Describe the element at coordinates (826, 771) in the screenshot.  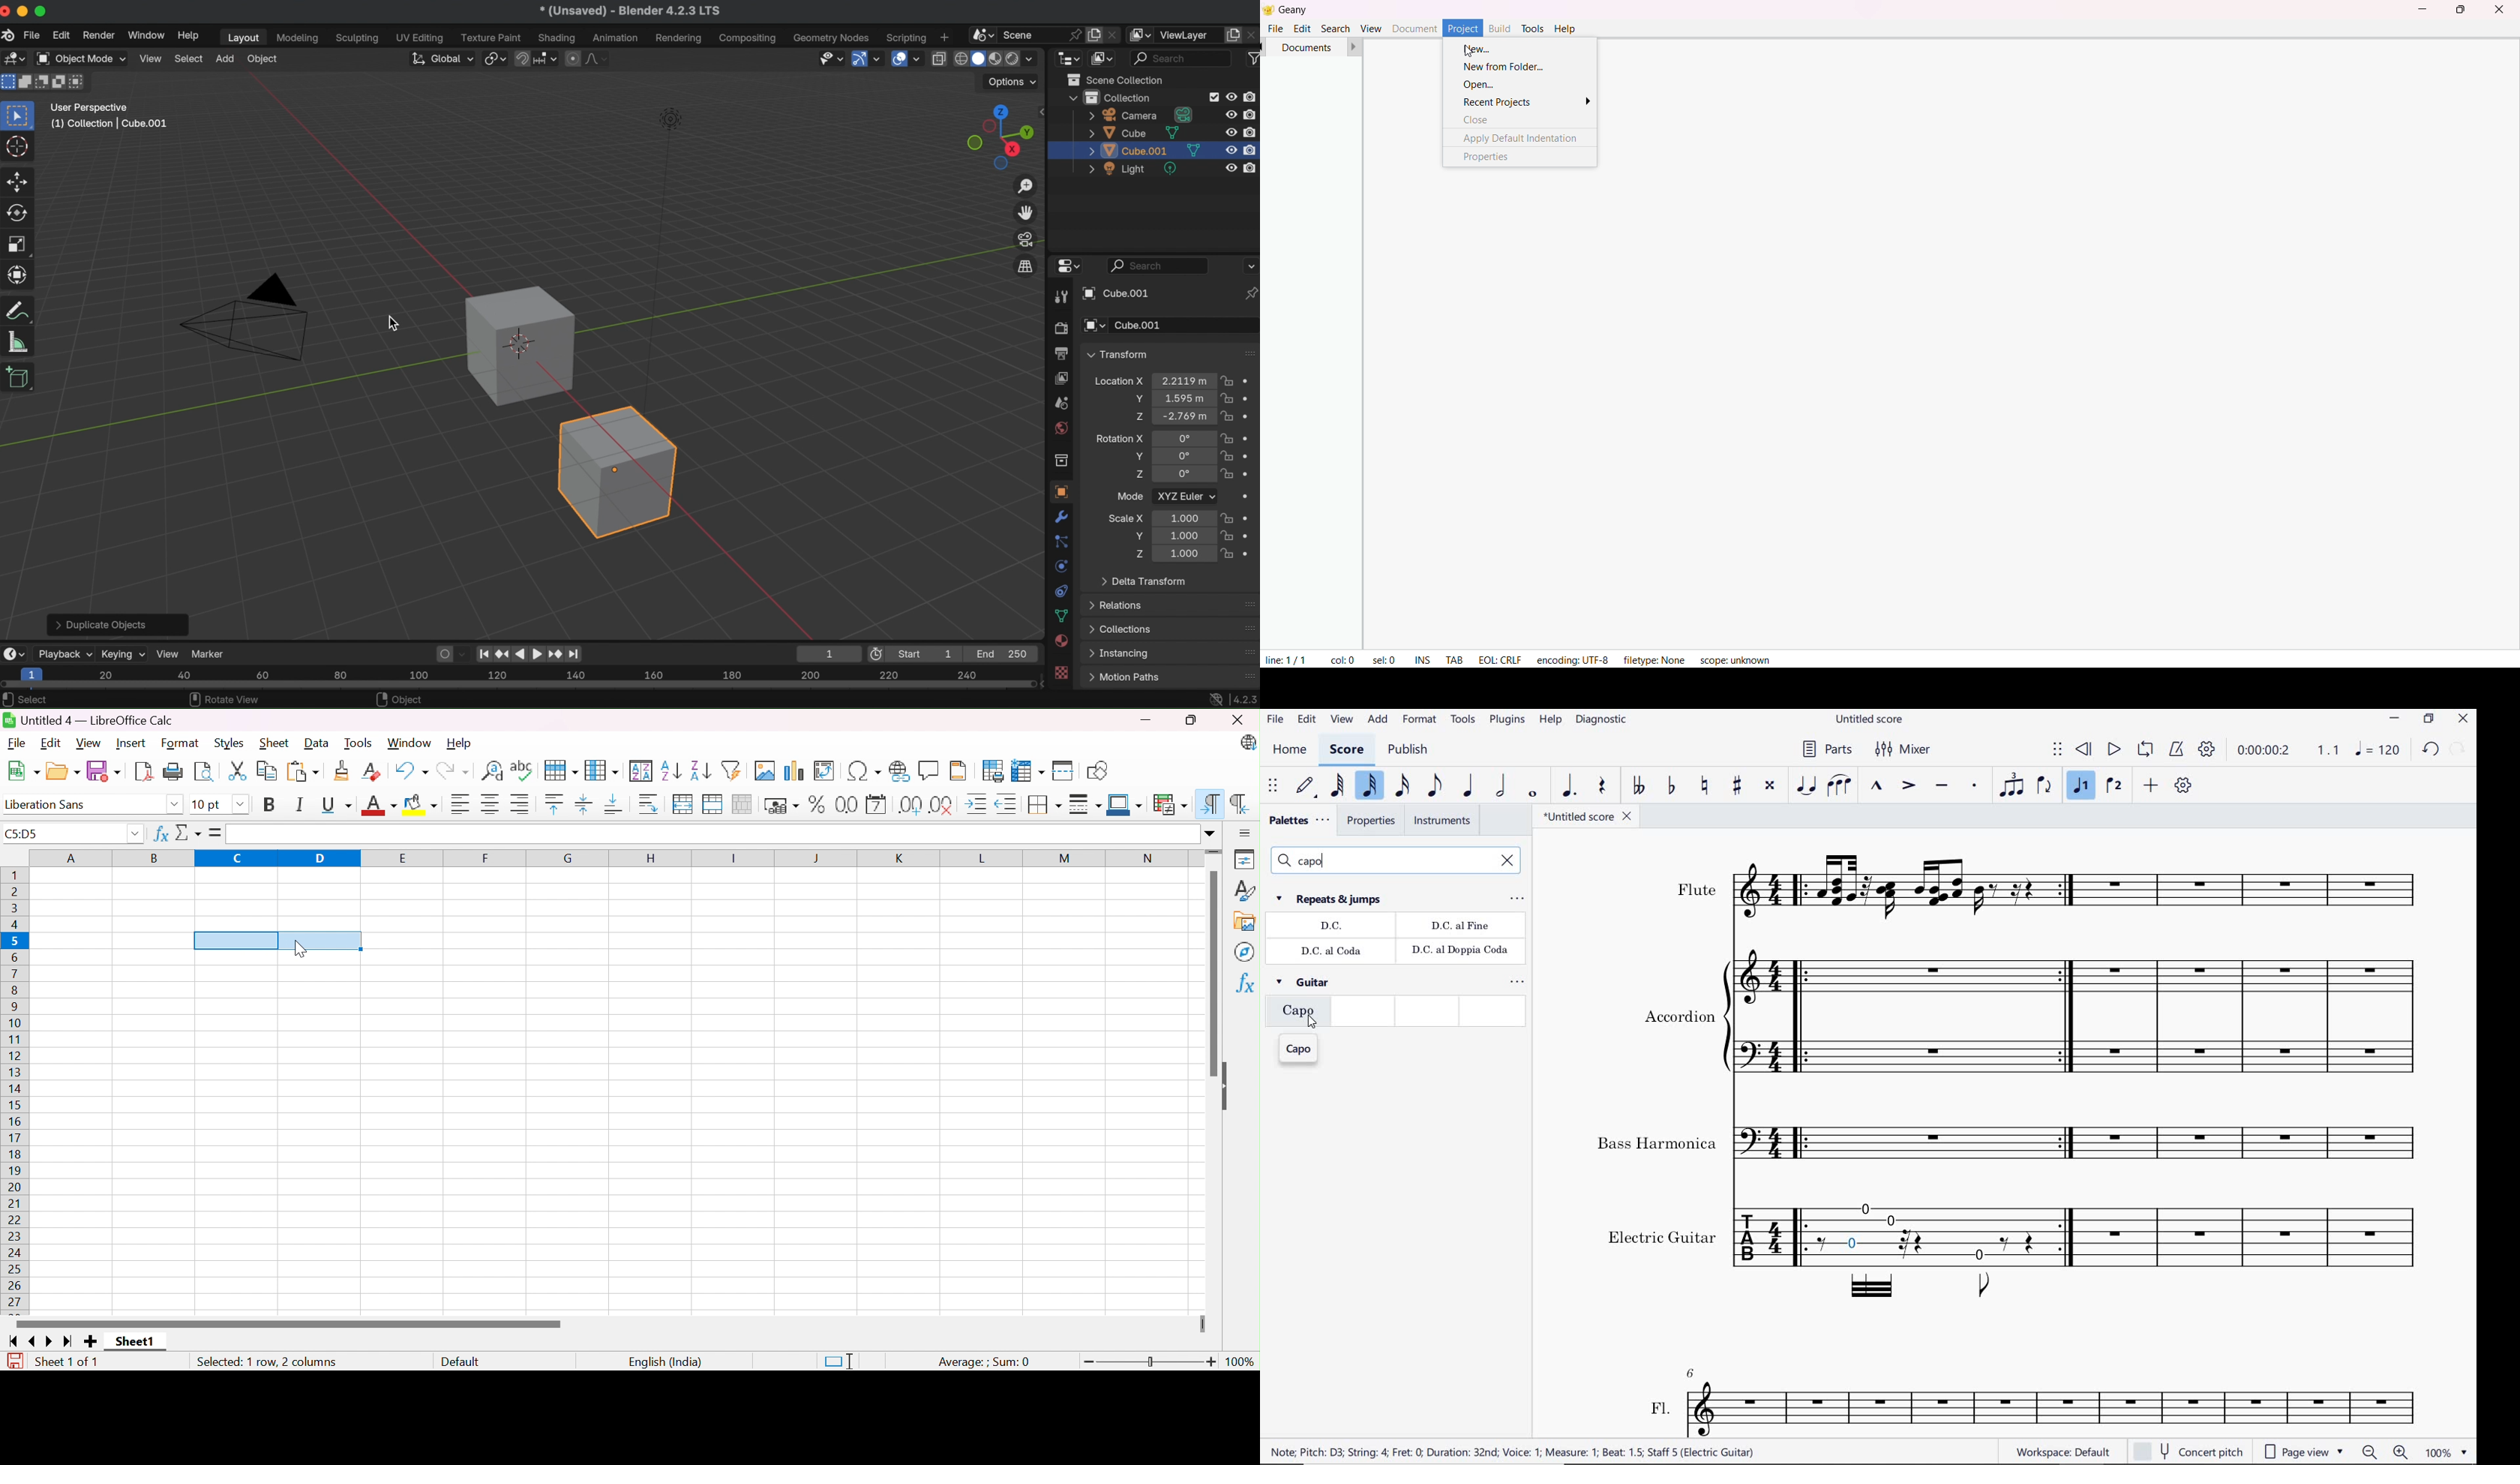
I see `Insert or Edit Pivot Table` at that location.